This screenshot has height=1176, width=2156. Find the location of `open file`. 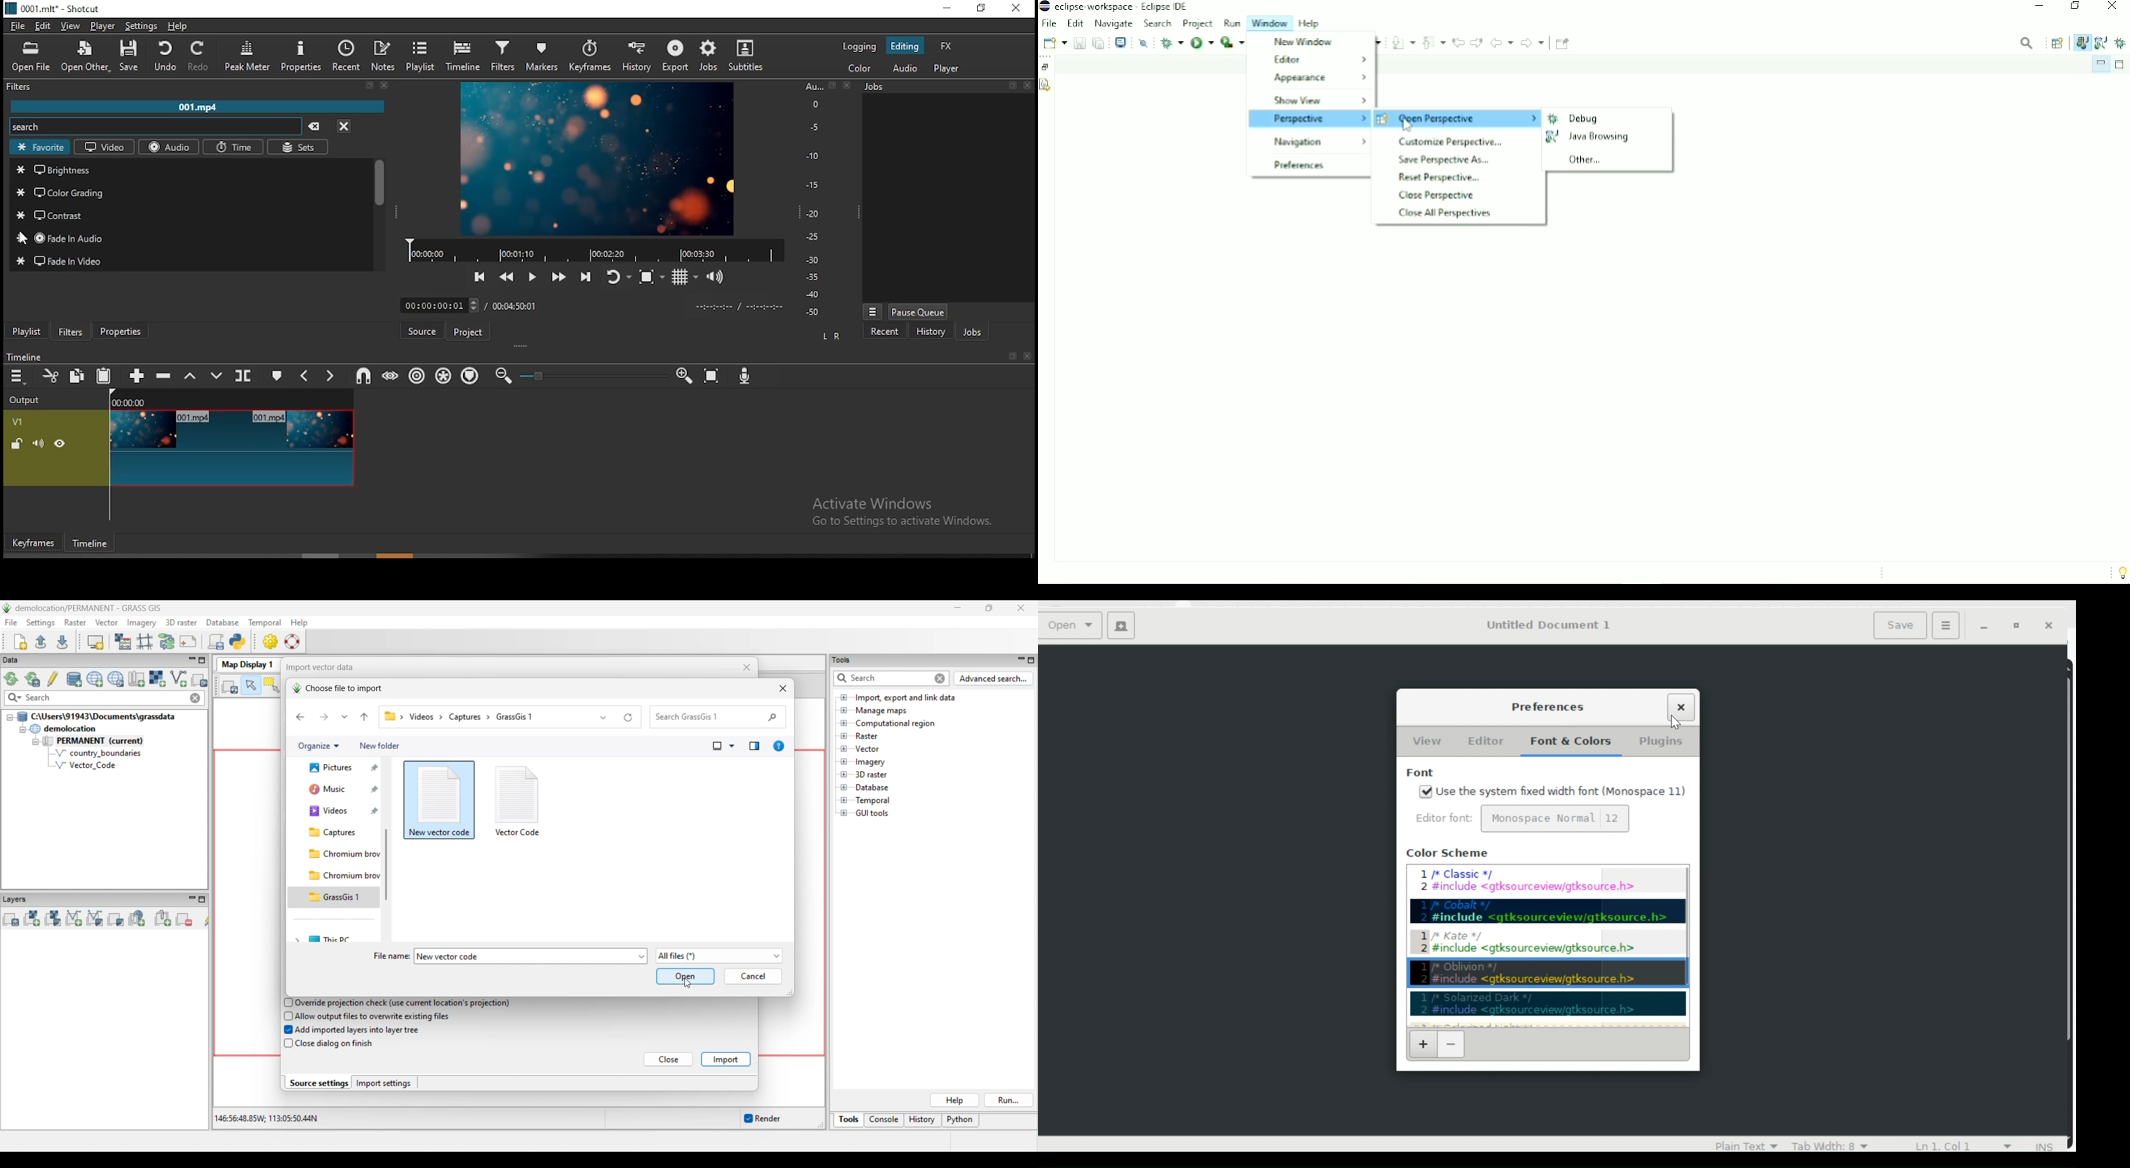

open file is located at coordinates (32, 57).